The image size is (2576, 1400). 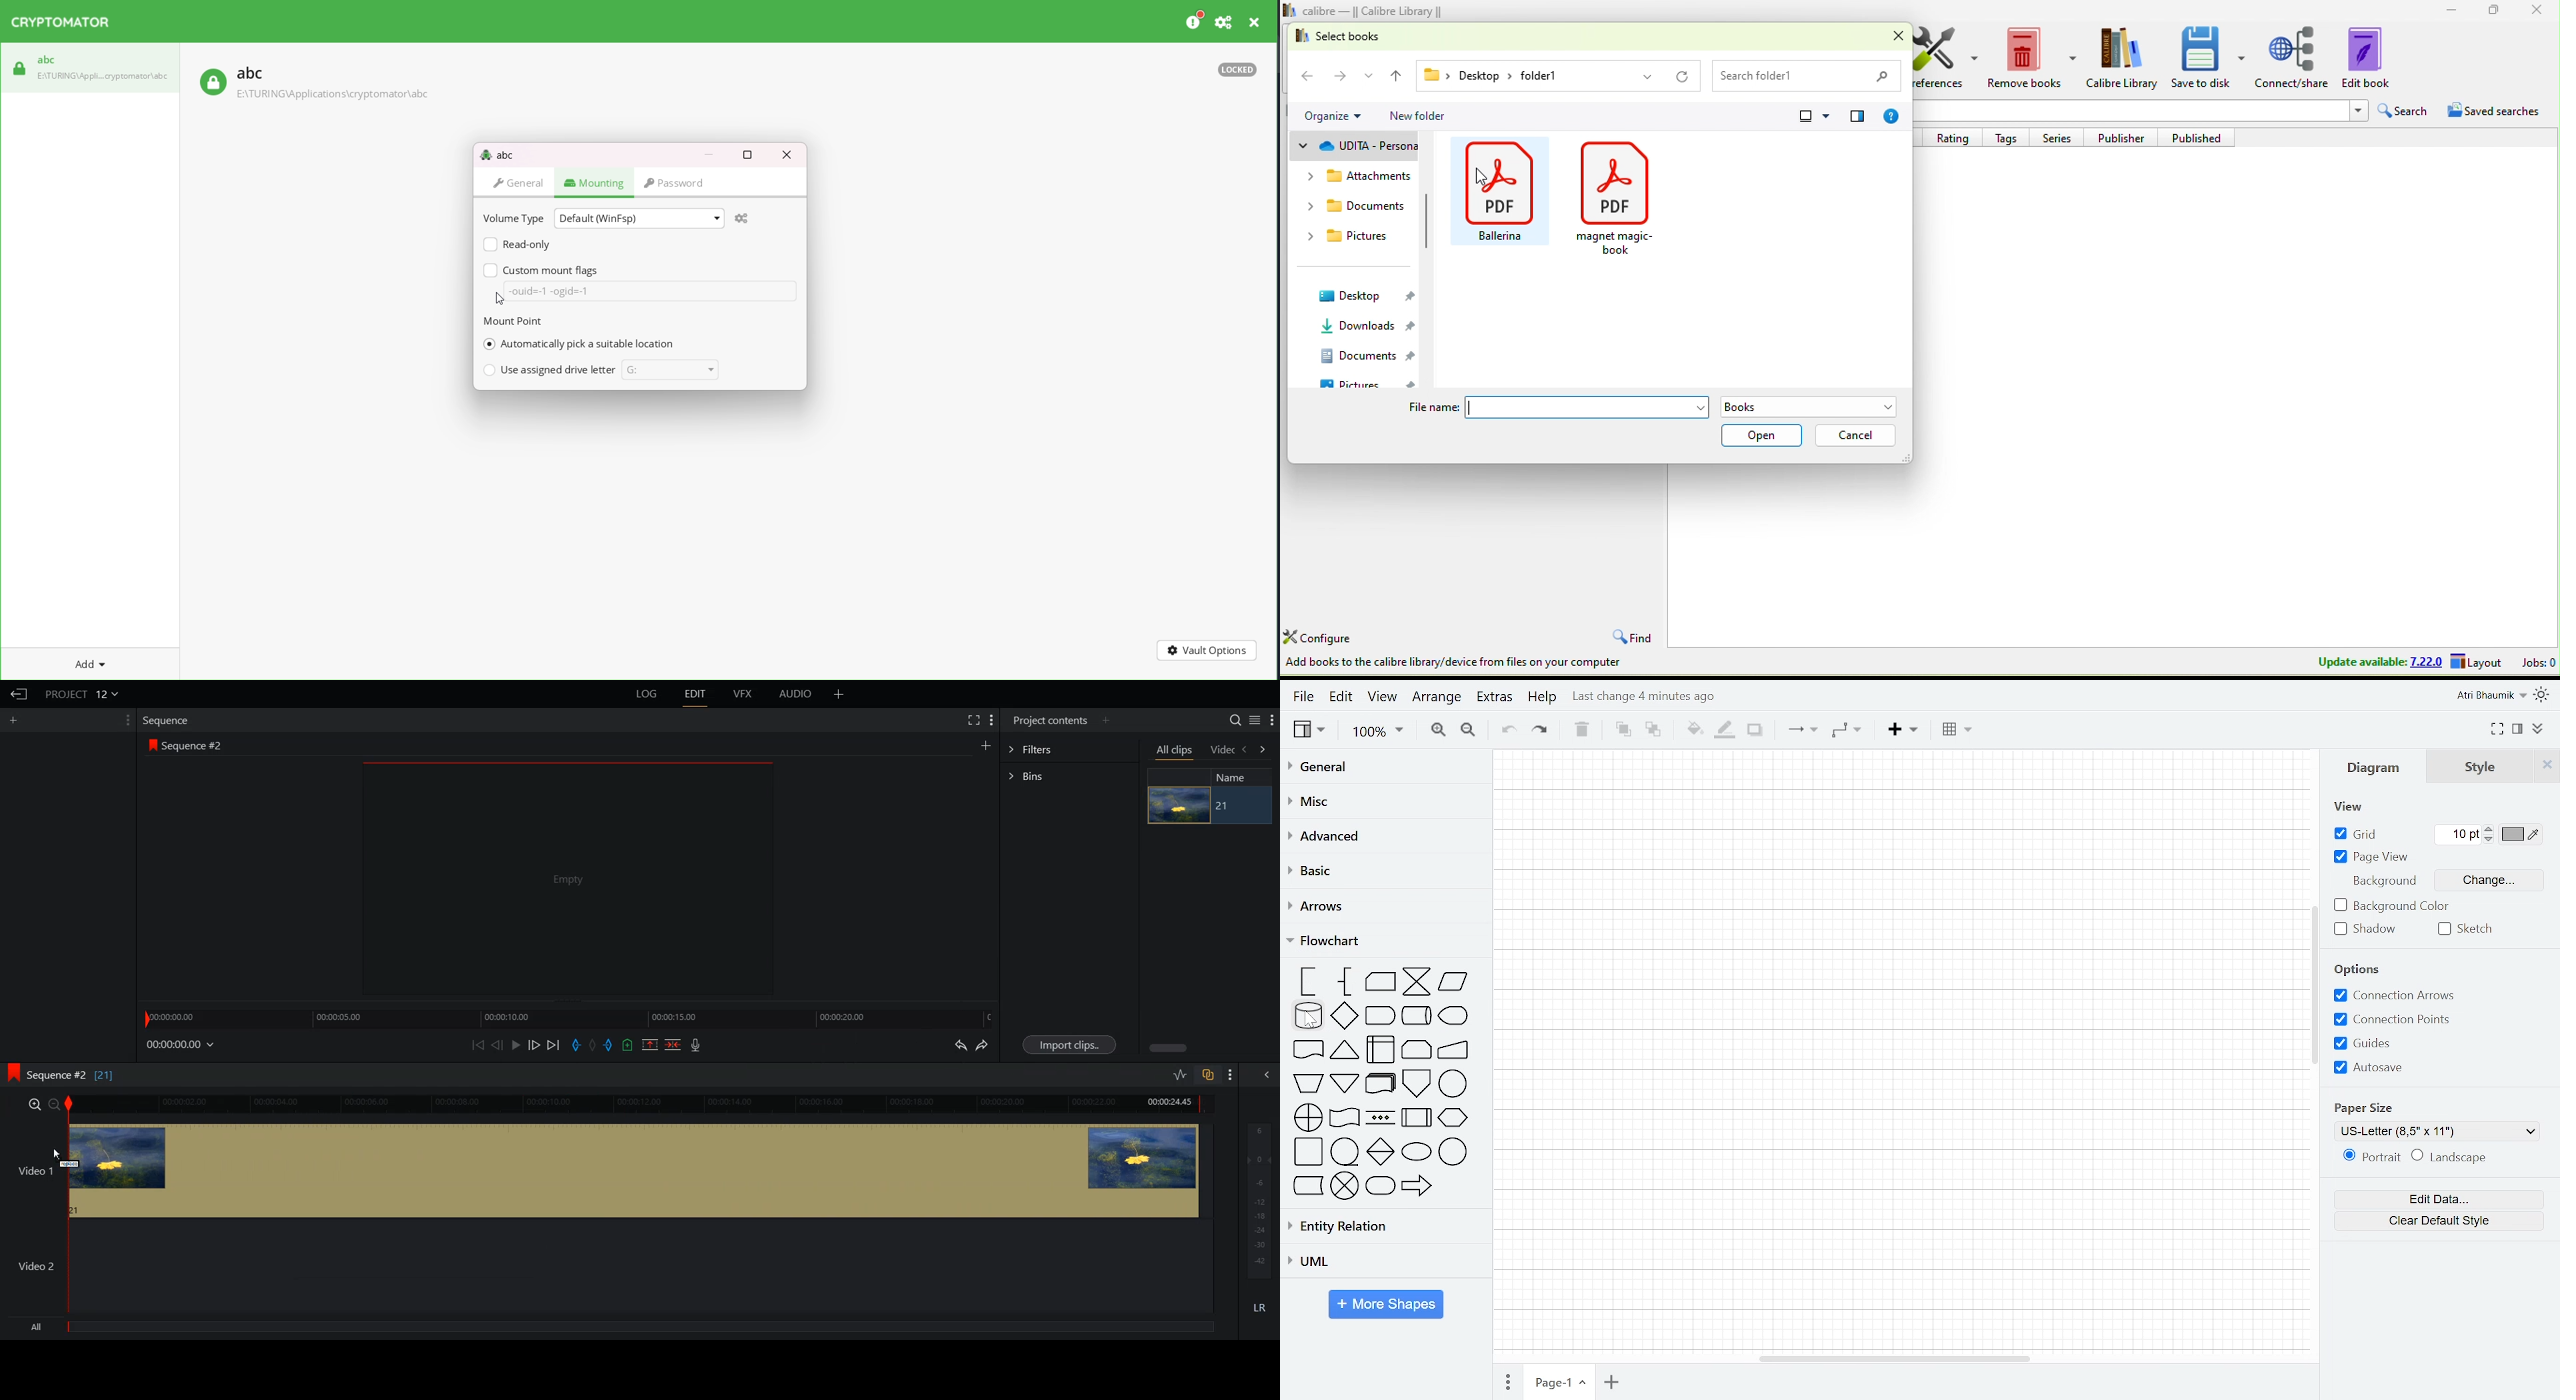 What do you see at coordinates (1802, 731) in the screenshot?
I see `Connection` at bounding box center [1802, 731].